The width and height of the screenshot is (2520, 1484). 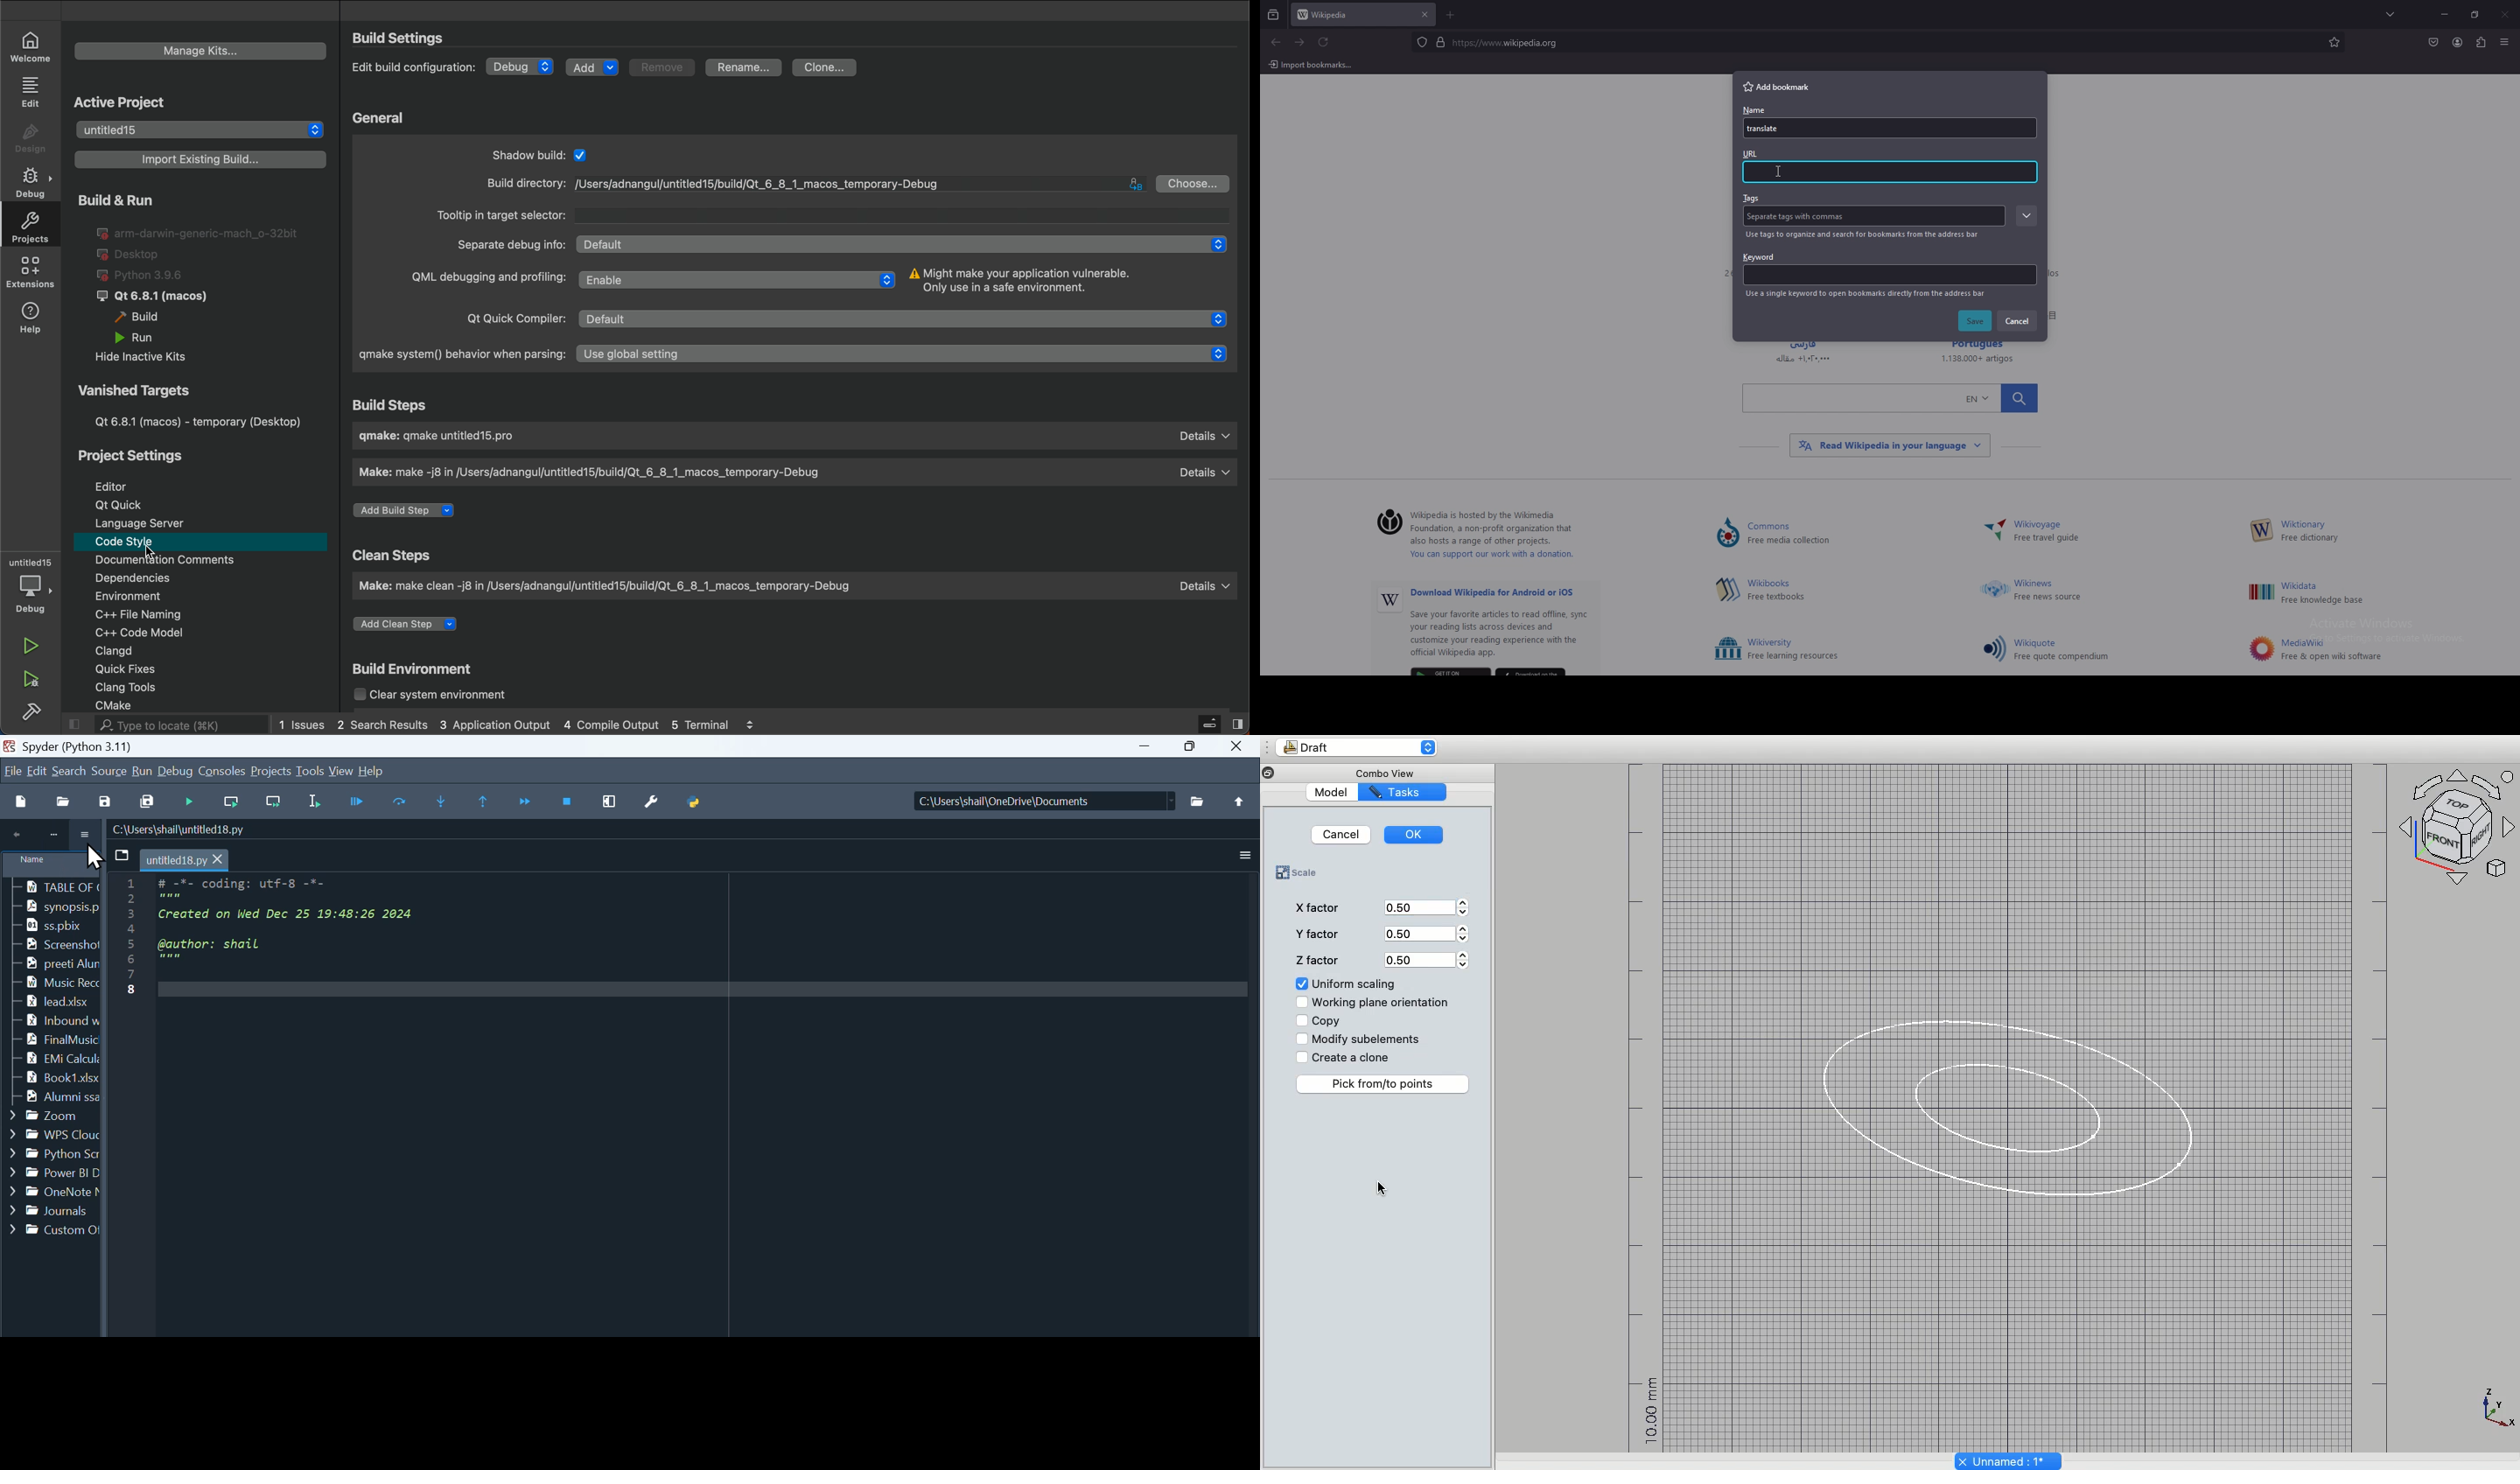 What do you see at coordinates (174, 561) in the screenshot?
I see `` at bounding box center [174, 561].